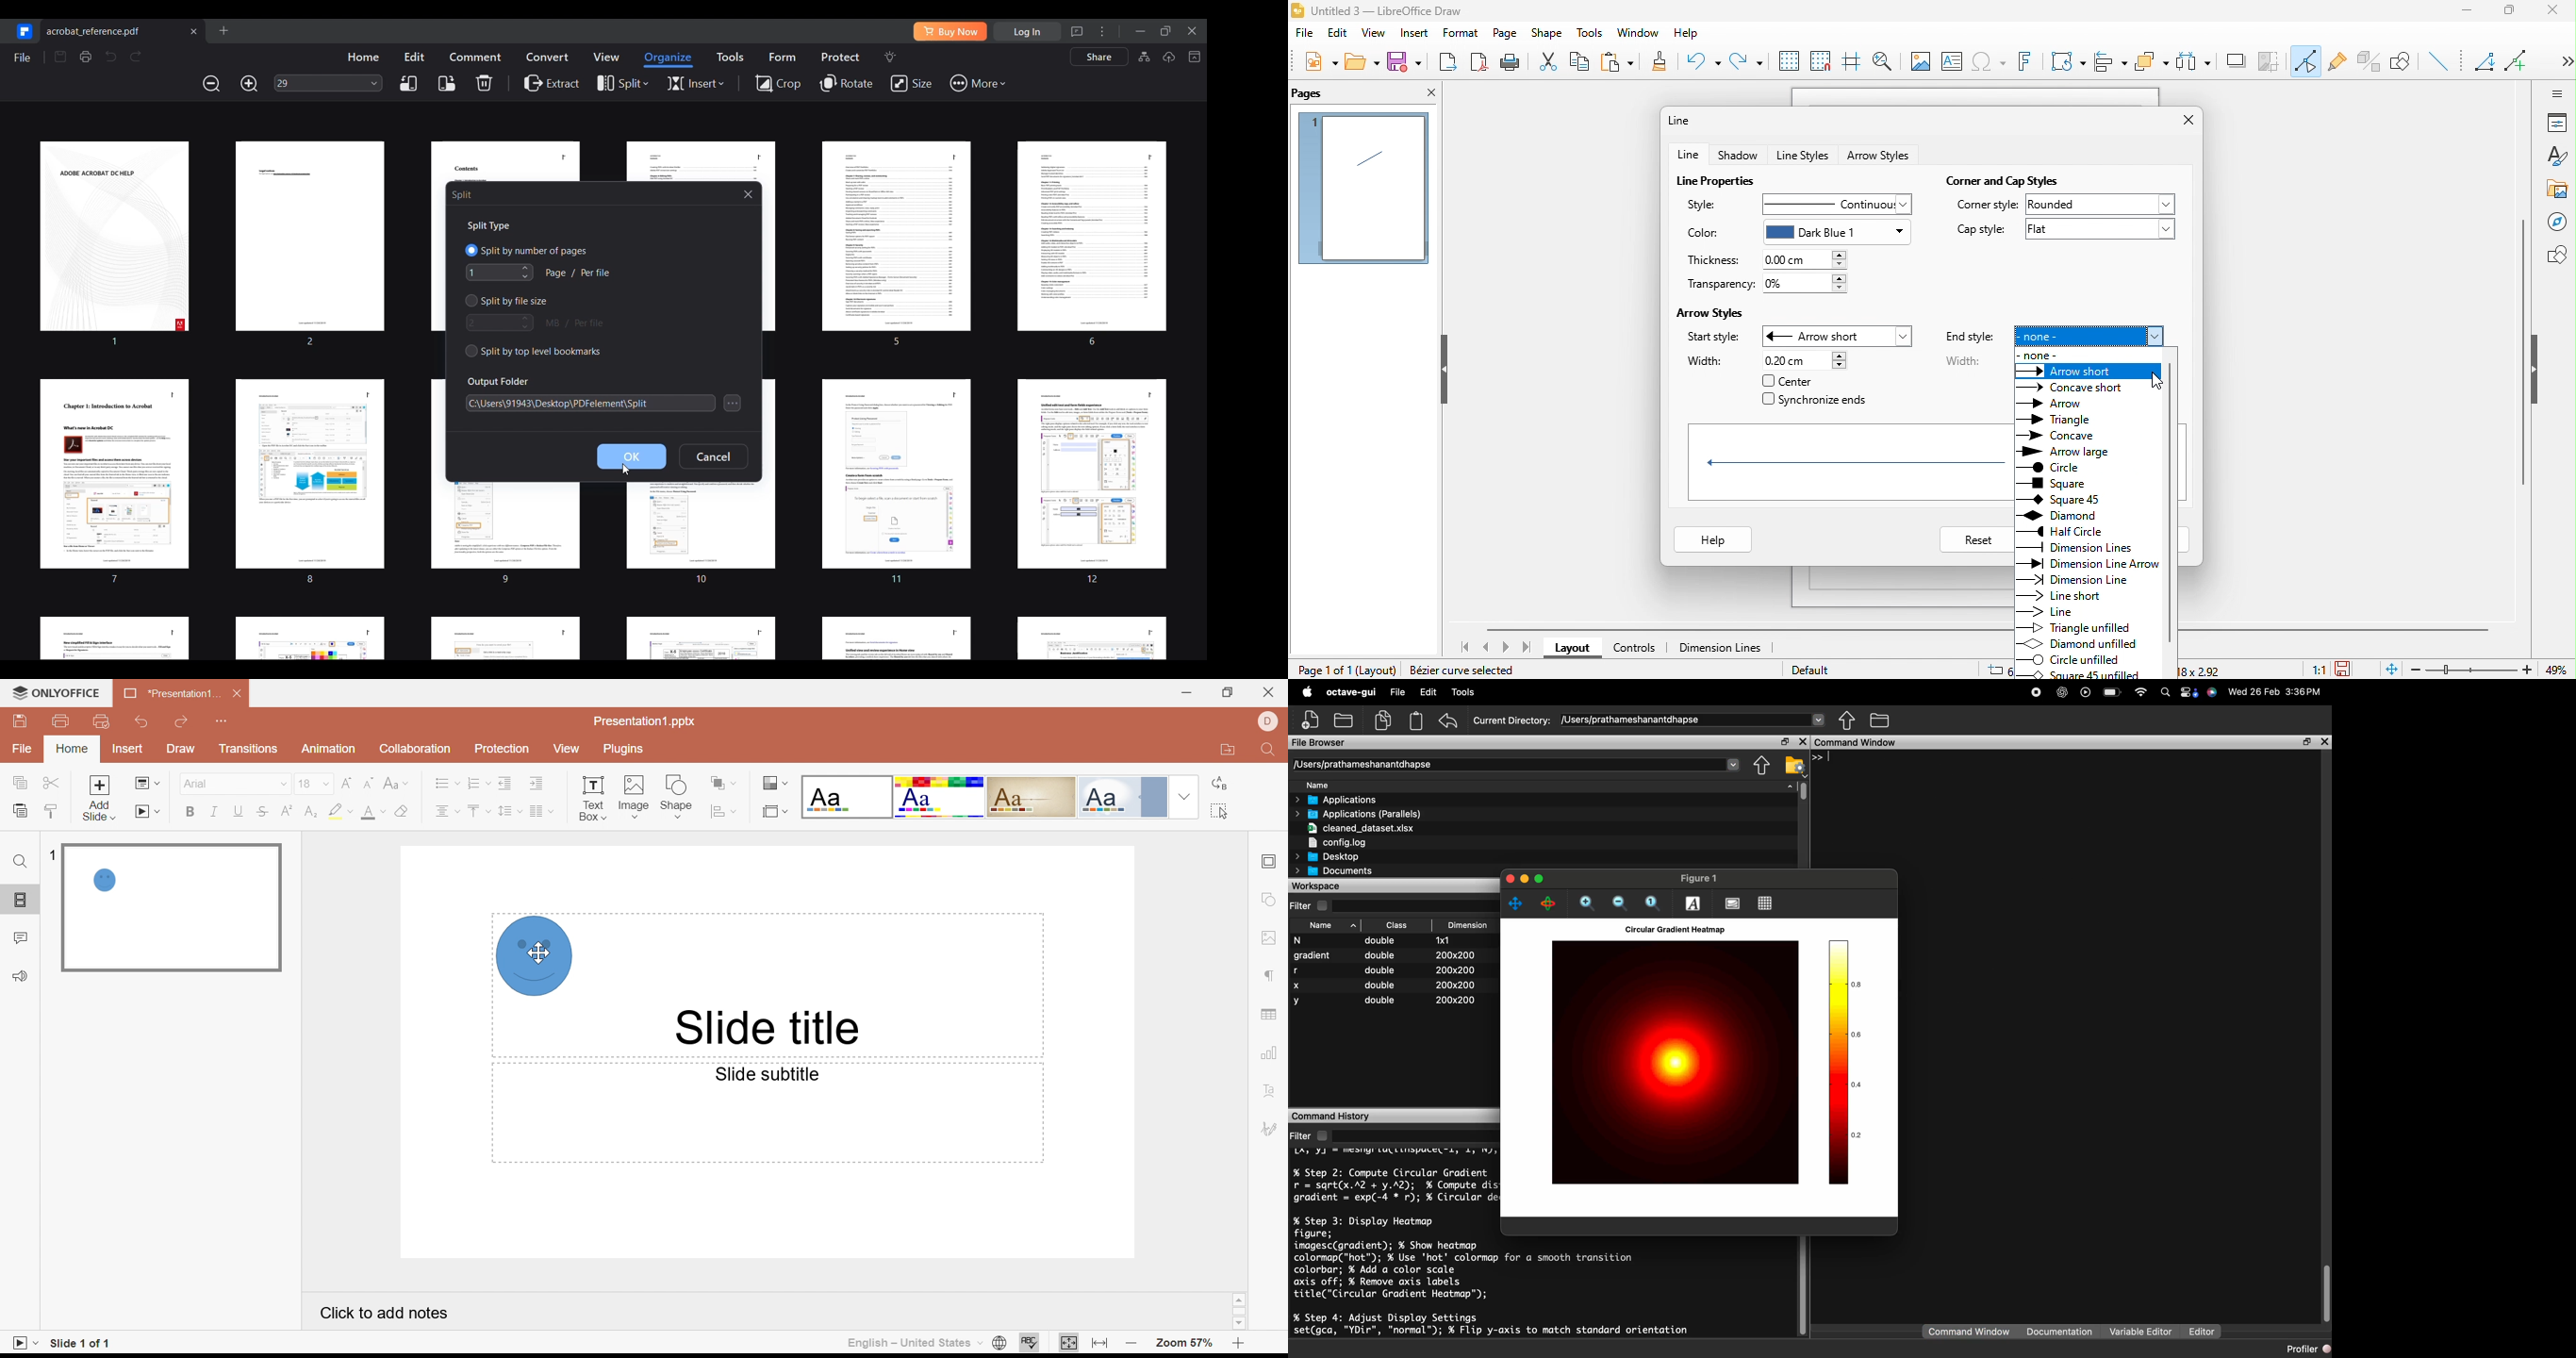 The image size is (2576, 1372). Describe the element at coordinates (1417, 721) in the screenshot. I see `paste` at that location.